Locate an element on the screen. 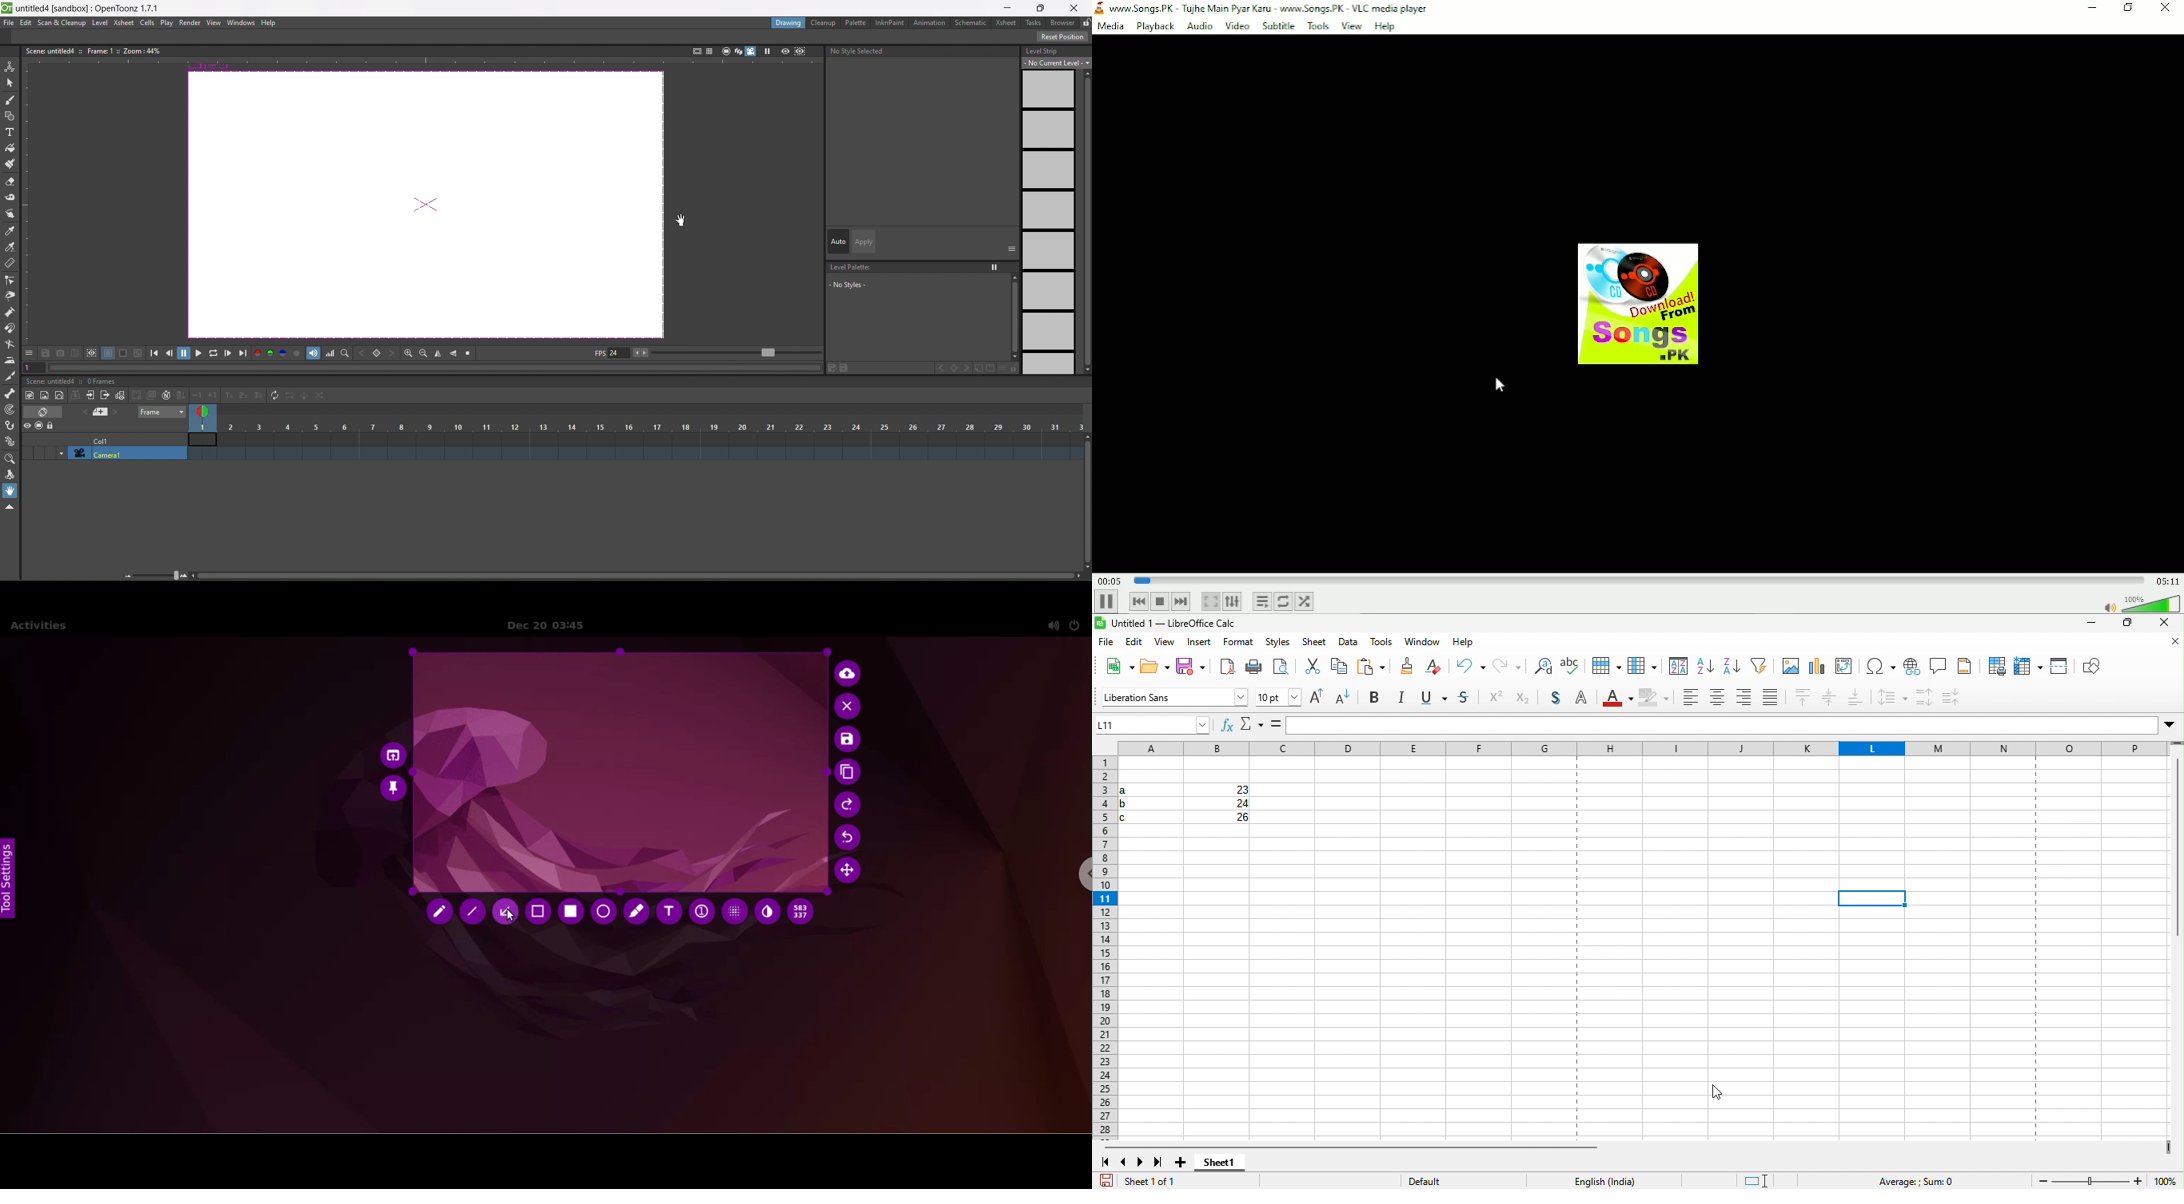 This screenshot has width=2184, height=1204. Restore down is located at coordinates (2127, 10).